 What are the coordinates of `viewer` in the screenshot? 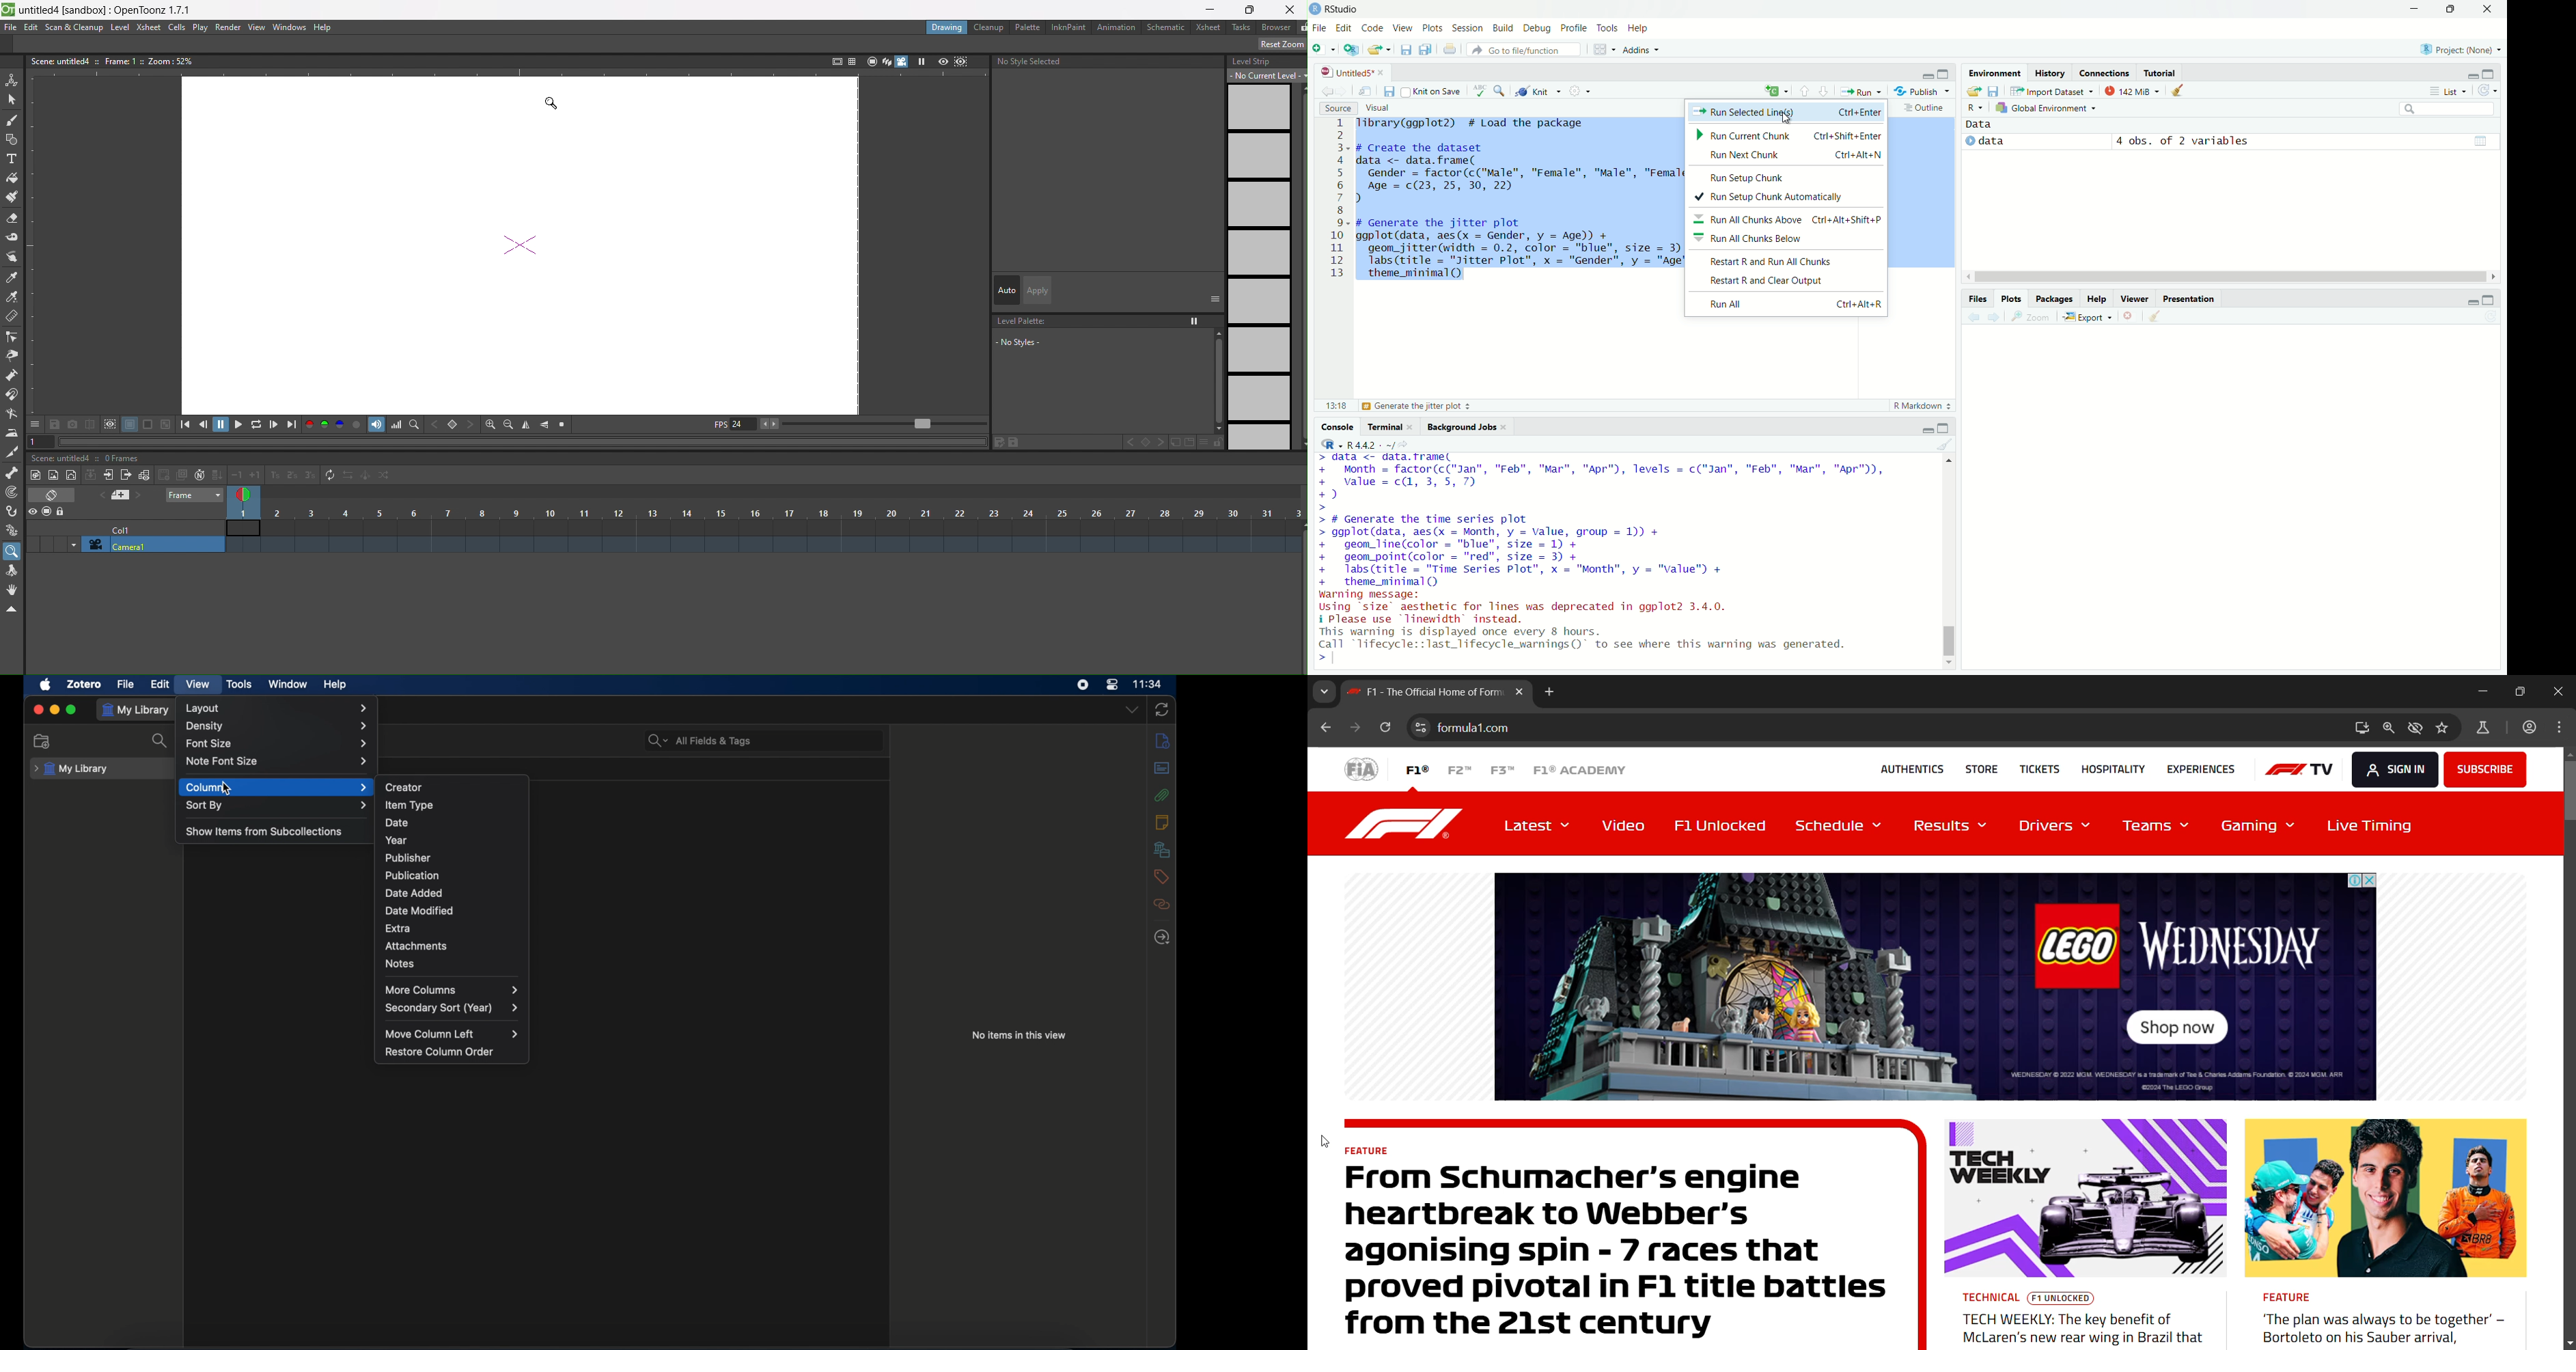 It's located at (2134, 300).